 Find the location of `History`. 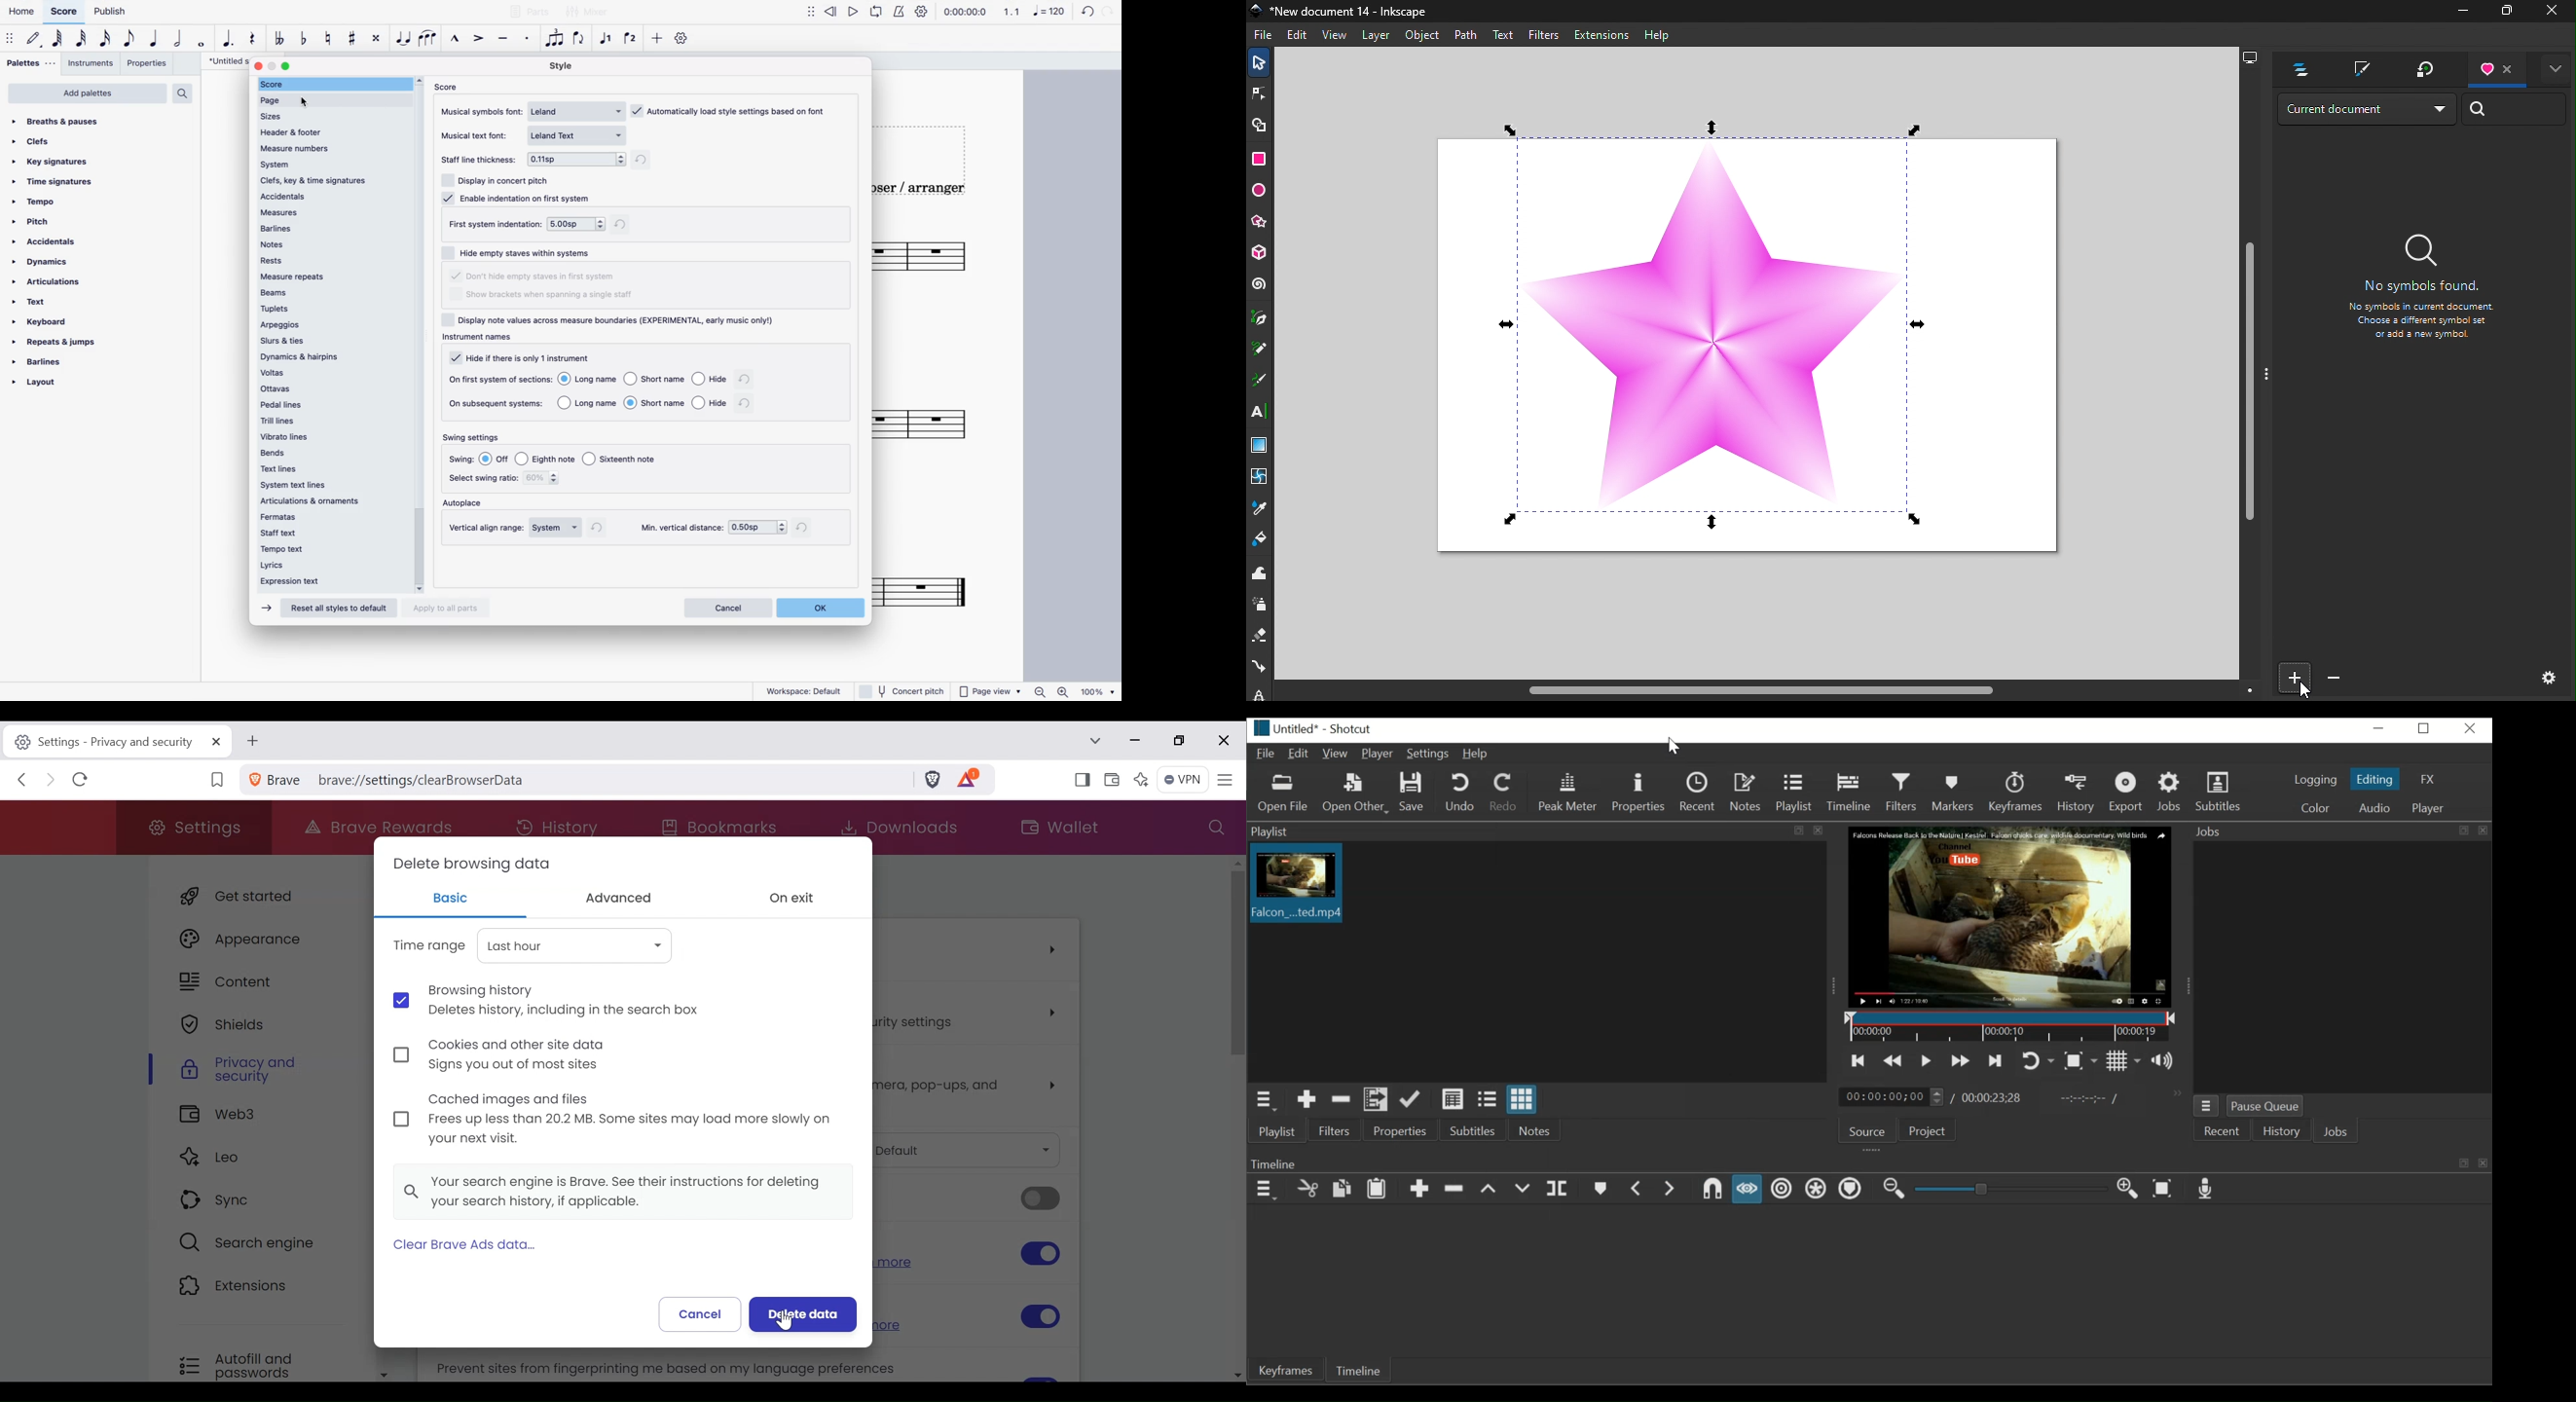

History is located at coordinates (2075, 794).